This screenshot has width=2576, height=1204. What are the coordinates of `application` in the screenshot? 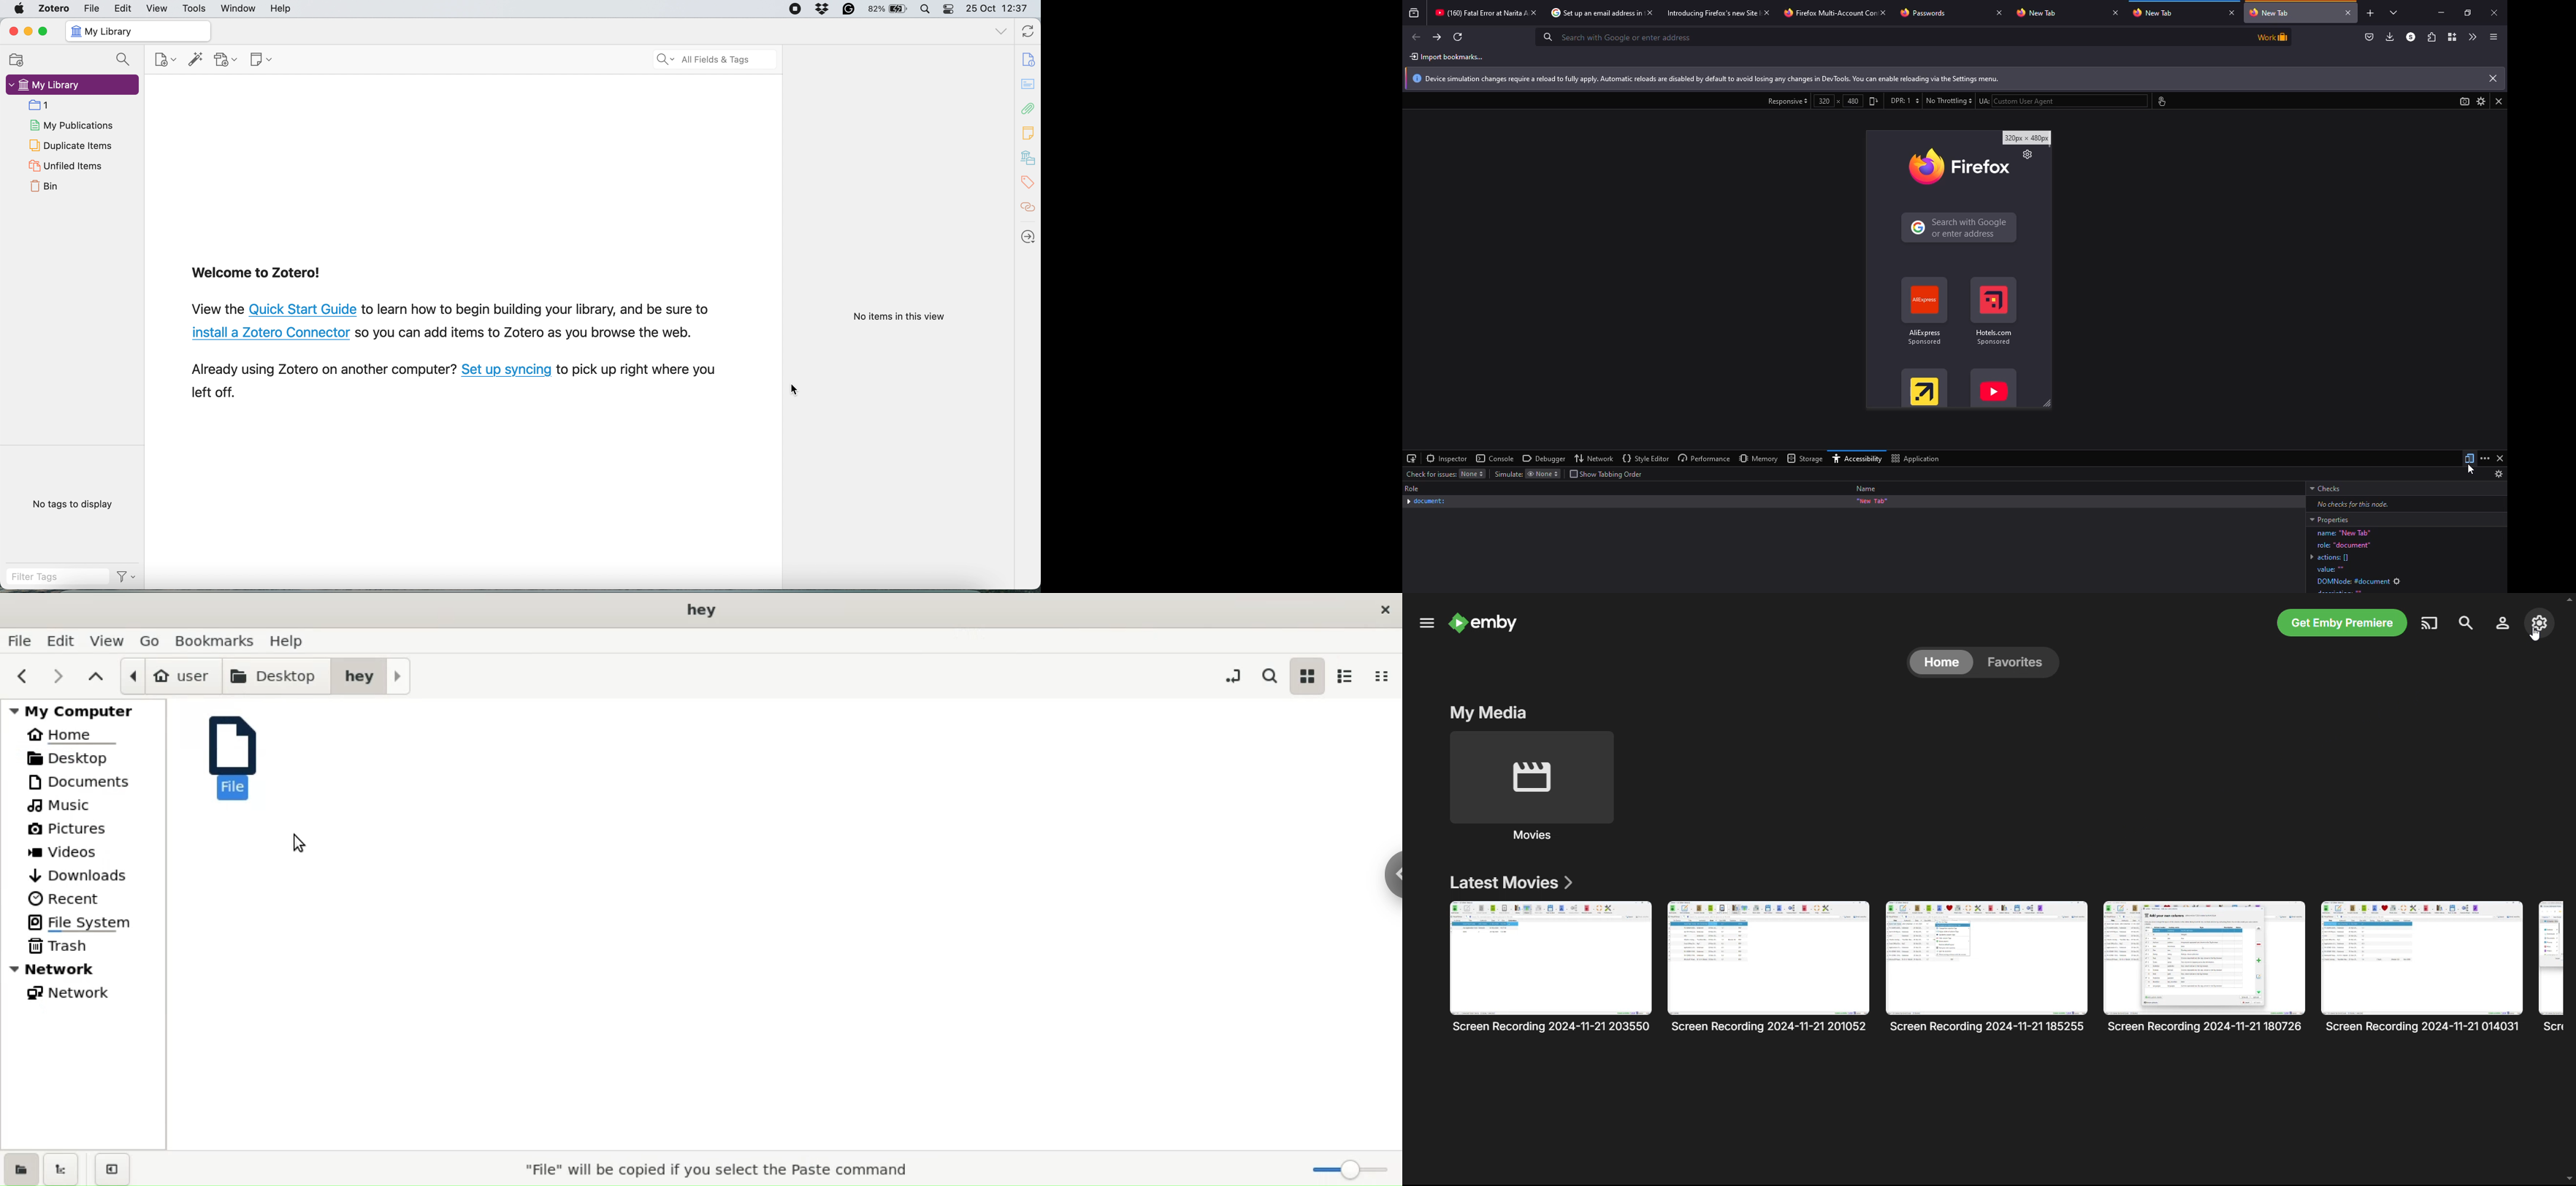 It's located at (1915, 459).